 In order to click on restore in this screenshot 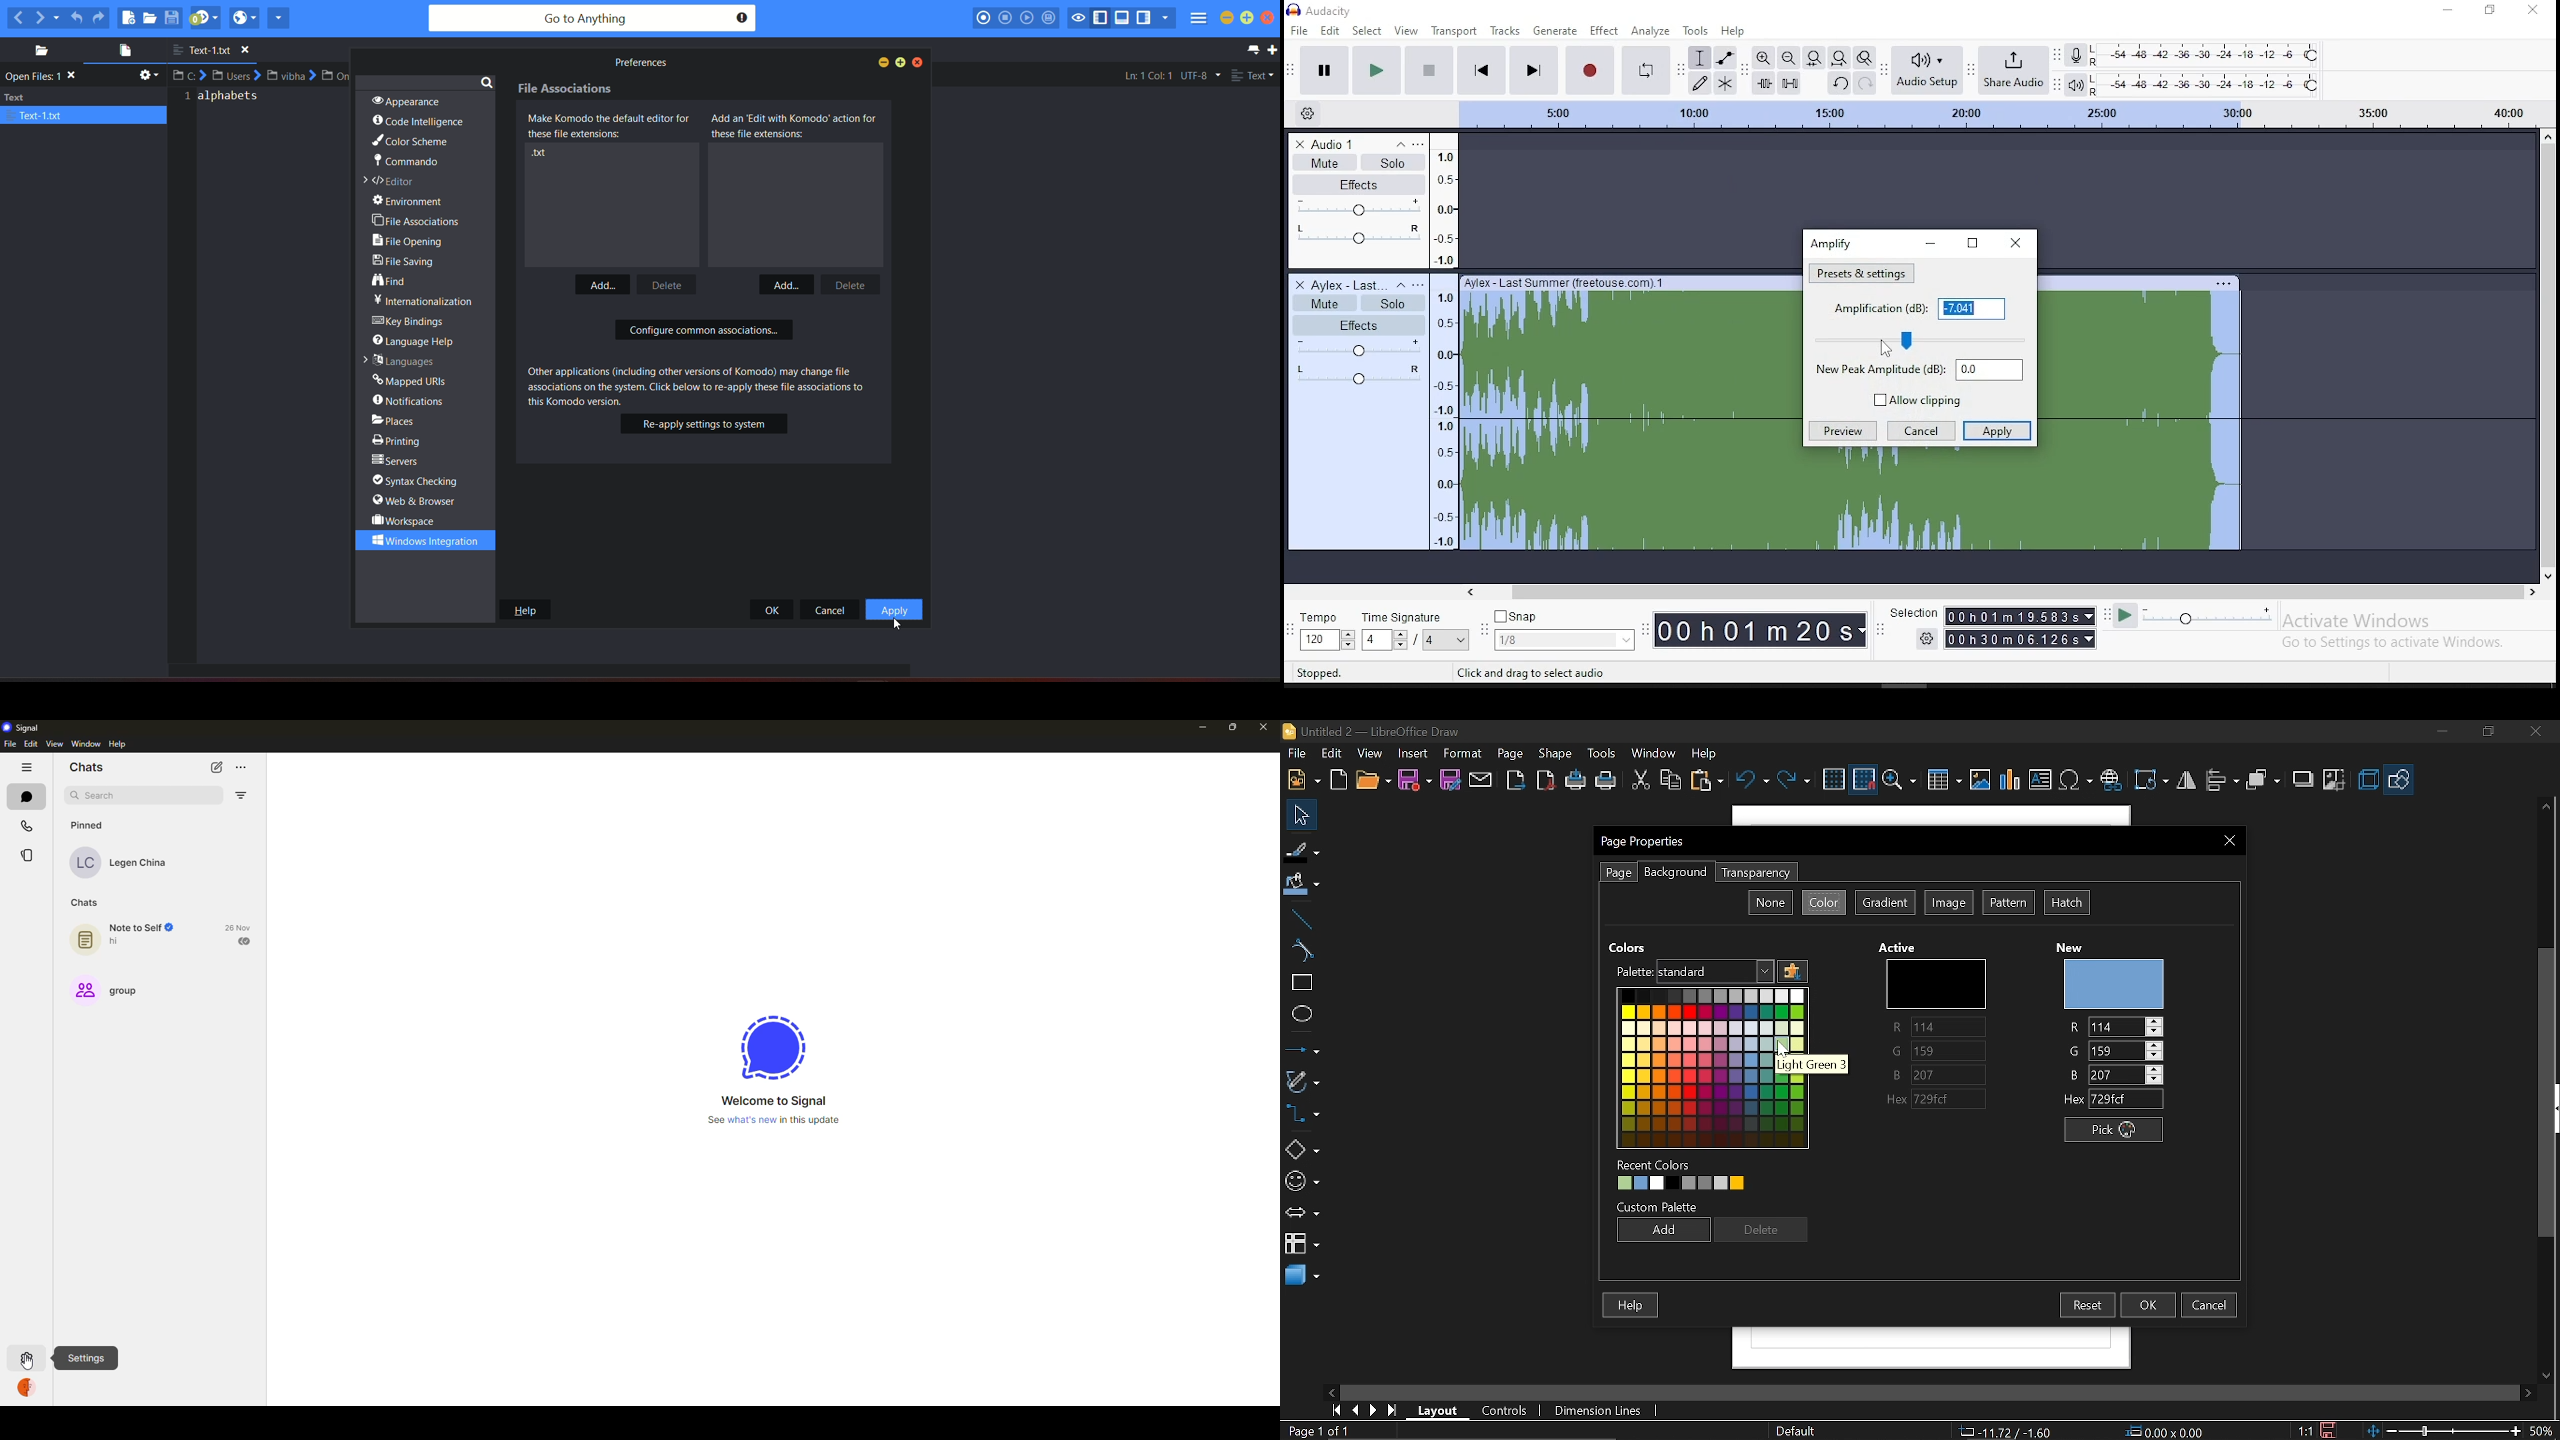, I will do `click(1972, 242)`.